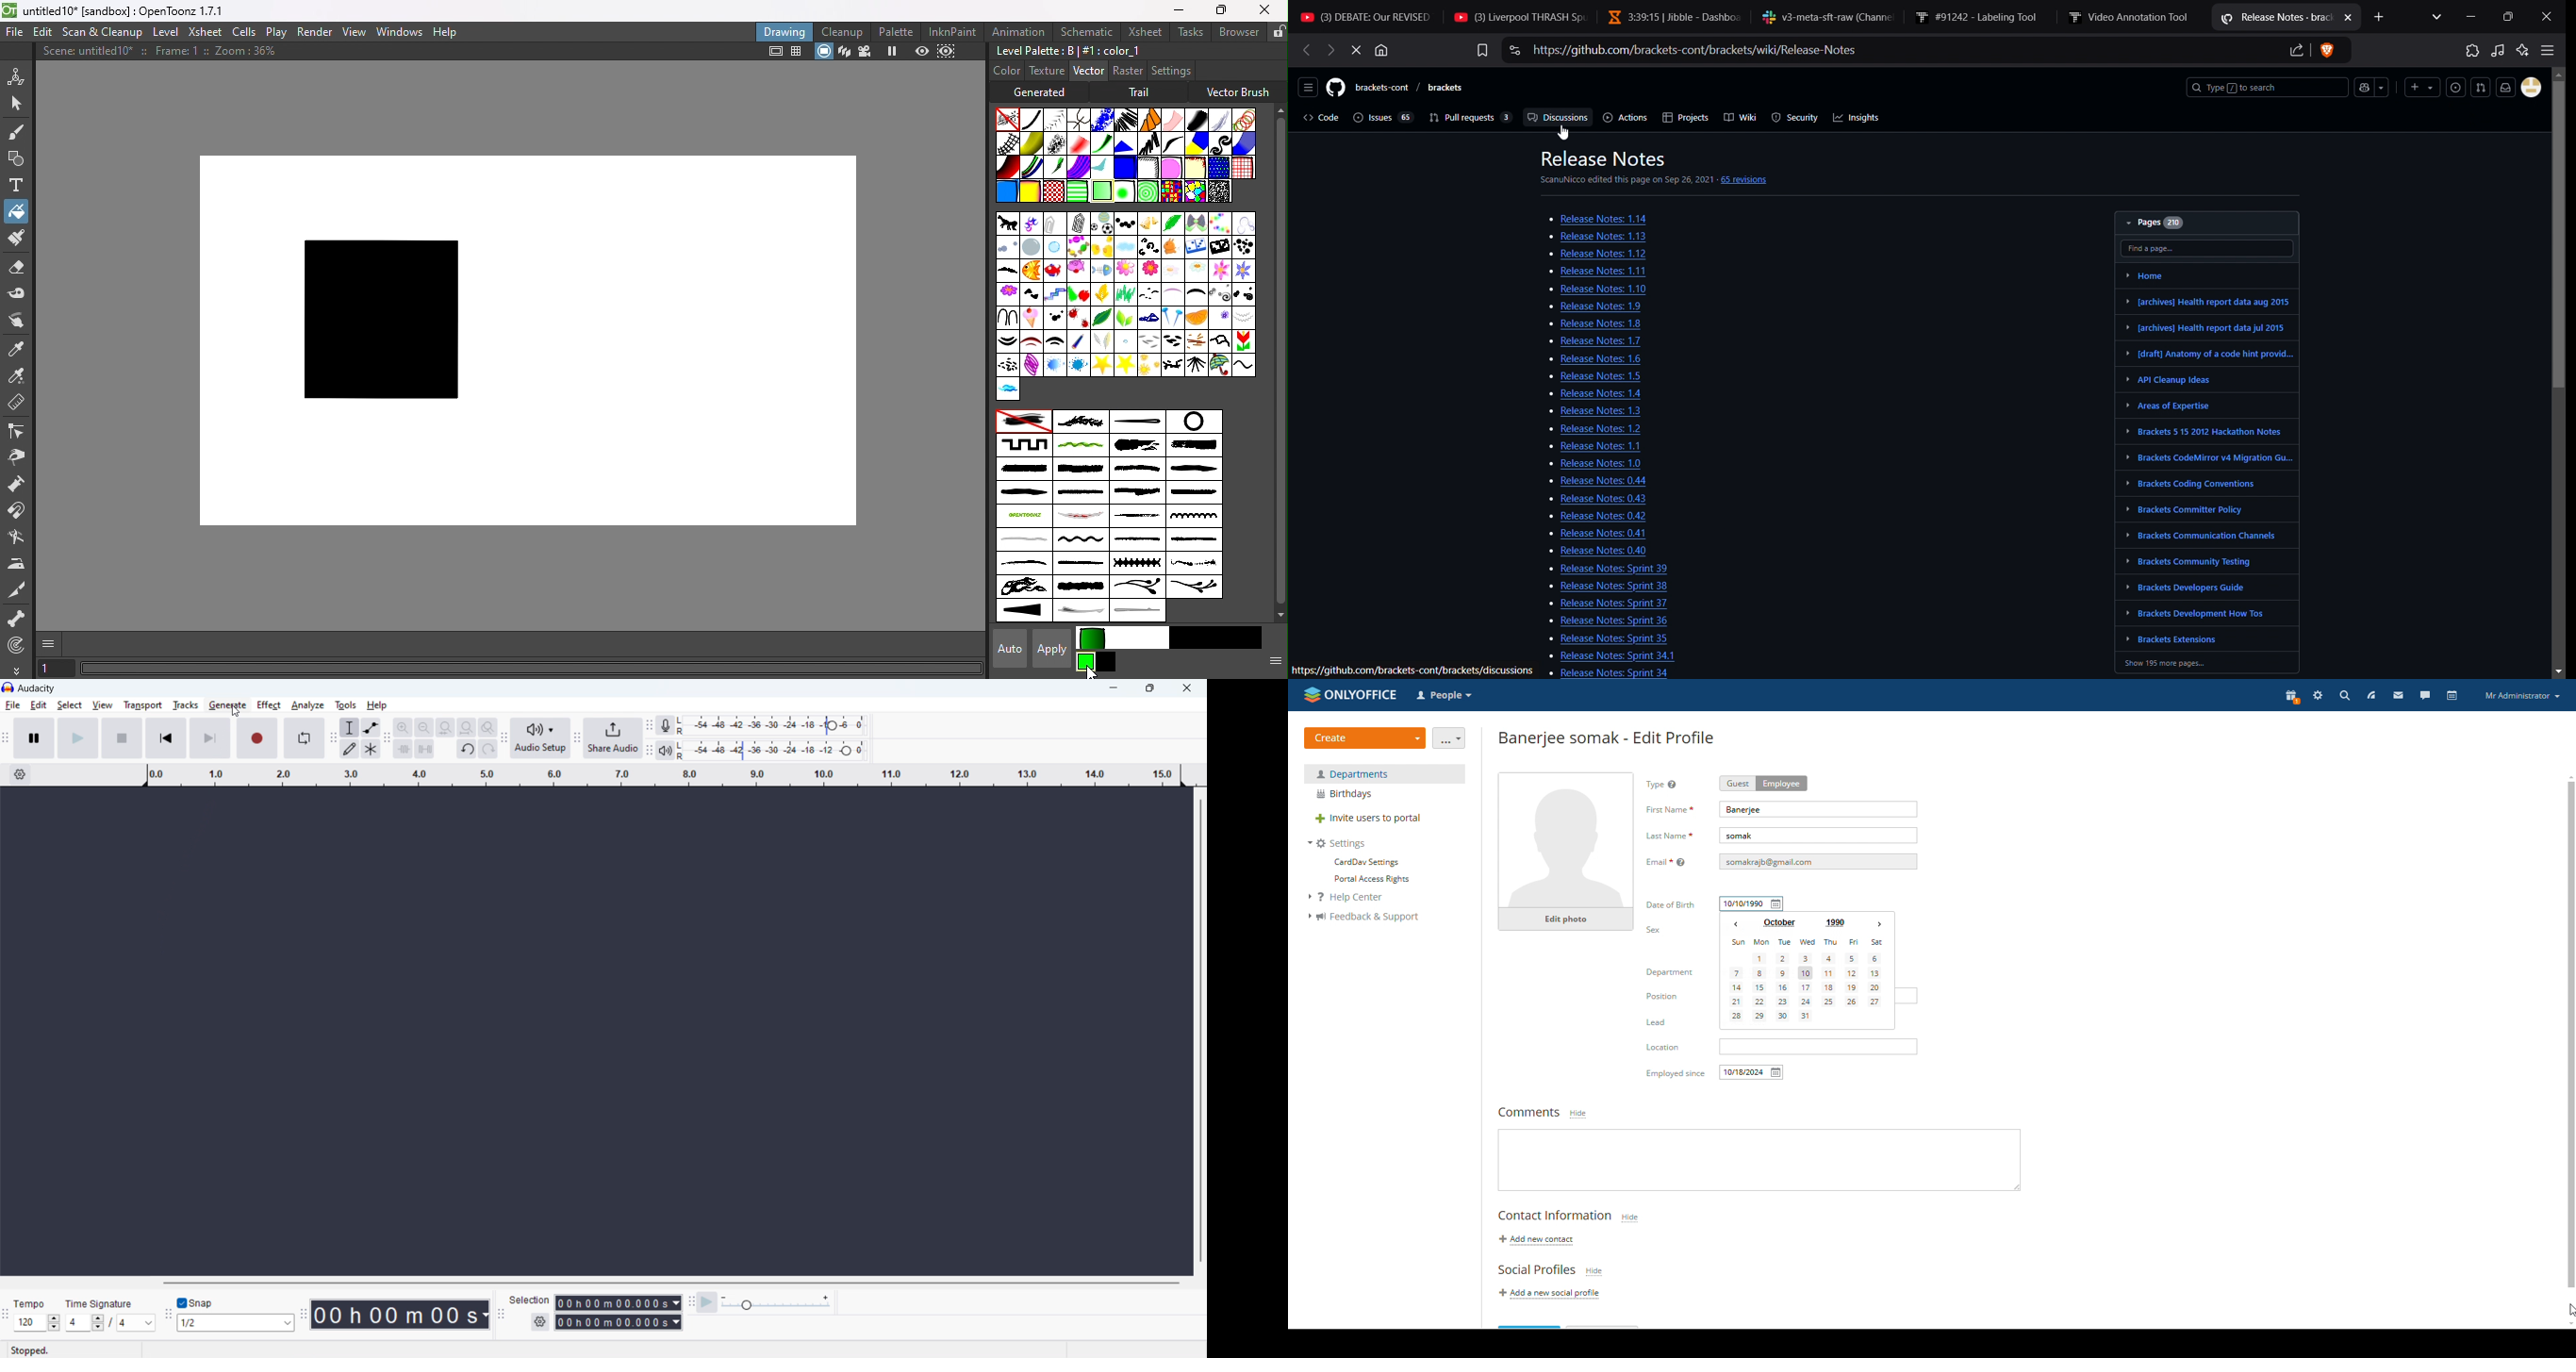 Image resolution: width=2576 pixels, height=1372 pixels. What do you see at coordinates (1398, 87) in the screenshot?
I see `™) brackets-cont / brackets` at bounding box center [1398, 87].